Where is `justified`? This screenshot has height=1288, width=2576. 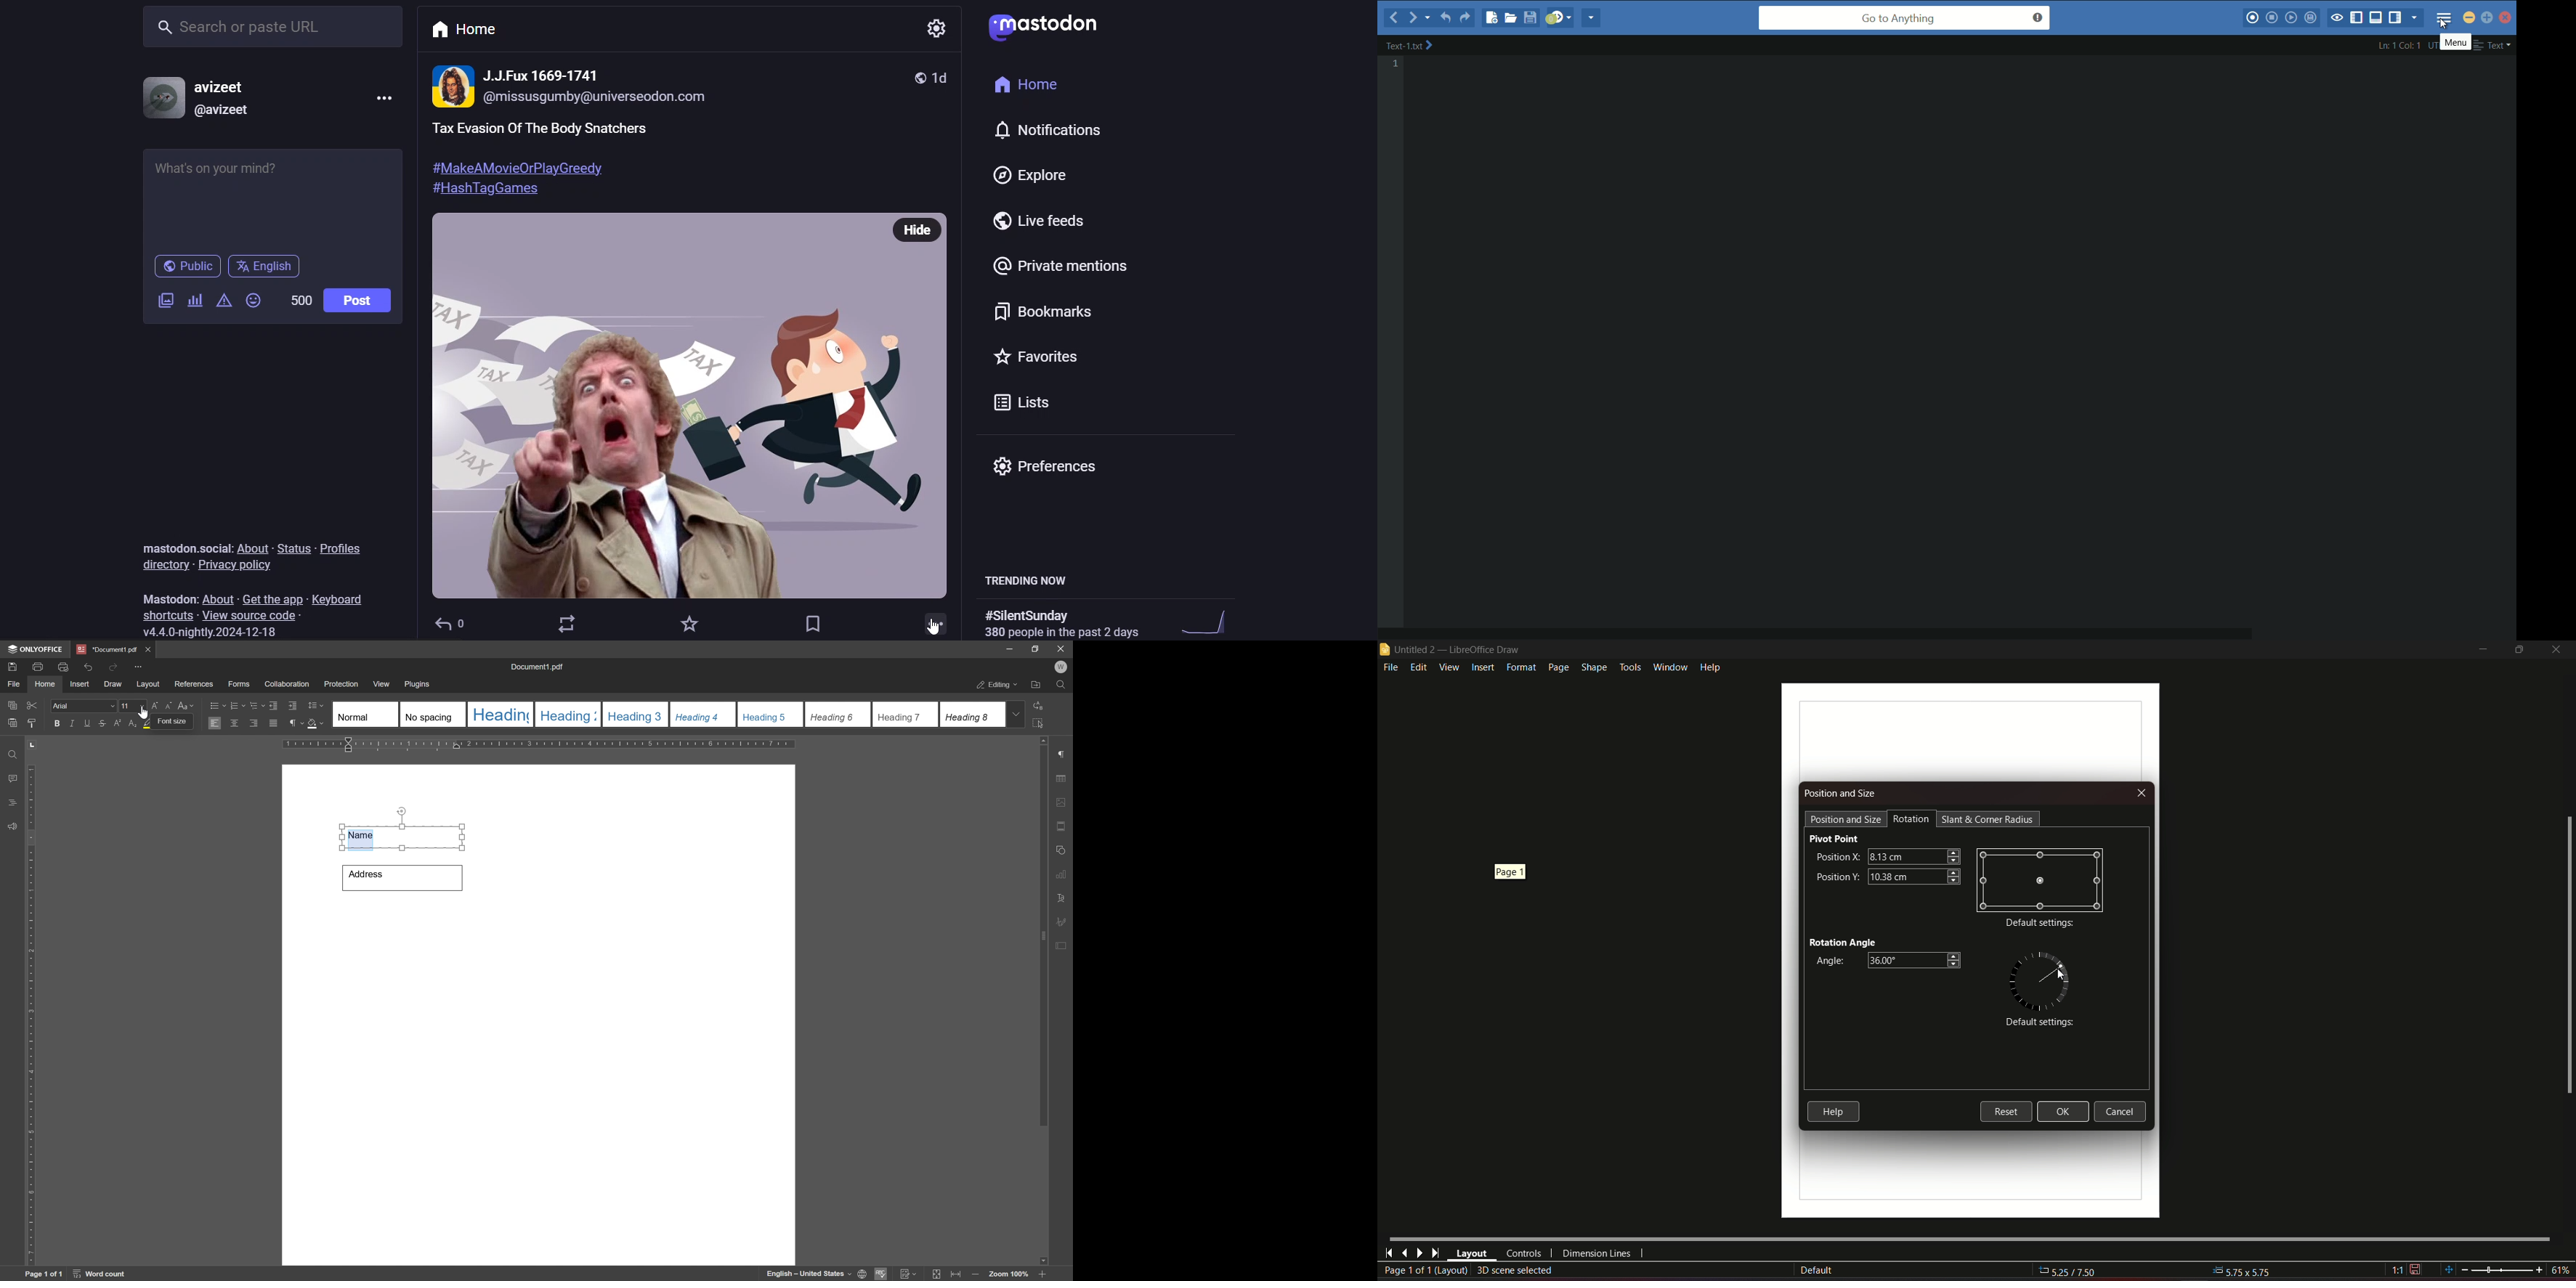
justified is located at coordinates (273, 723).